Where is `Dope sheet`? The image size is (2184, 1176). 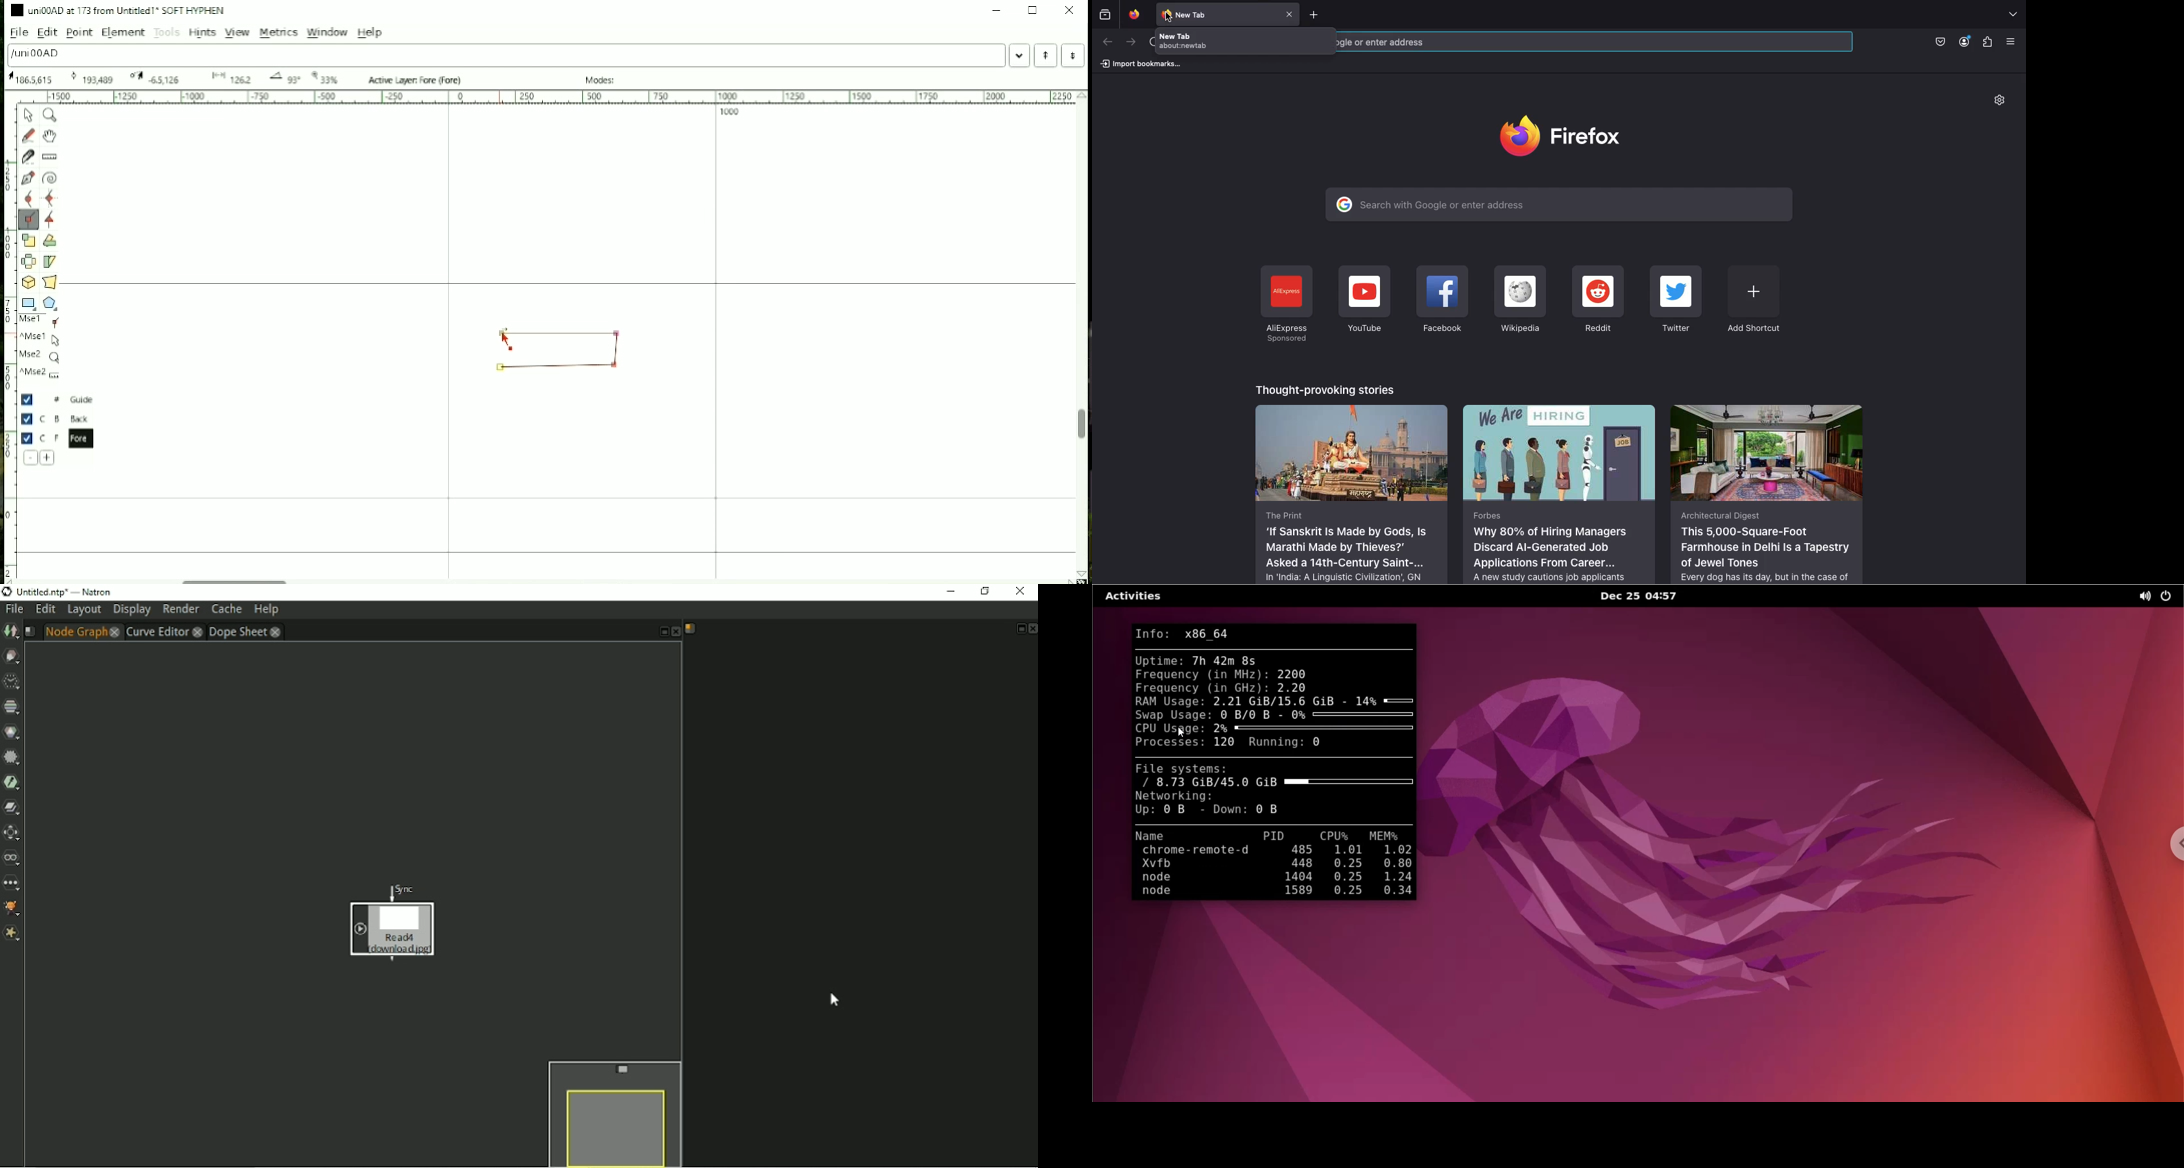 Dope sheet is located at coordinates (245, 632).